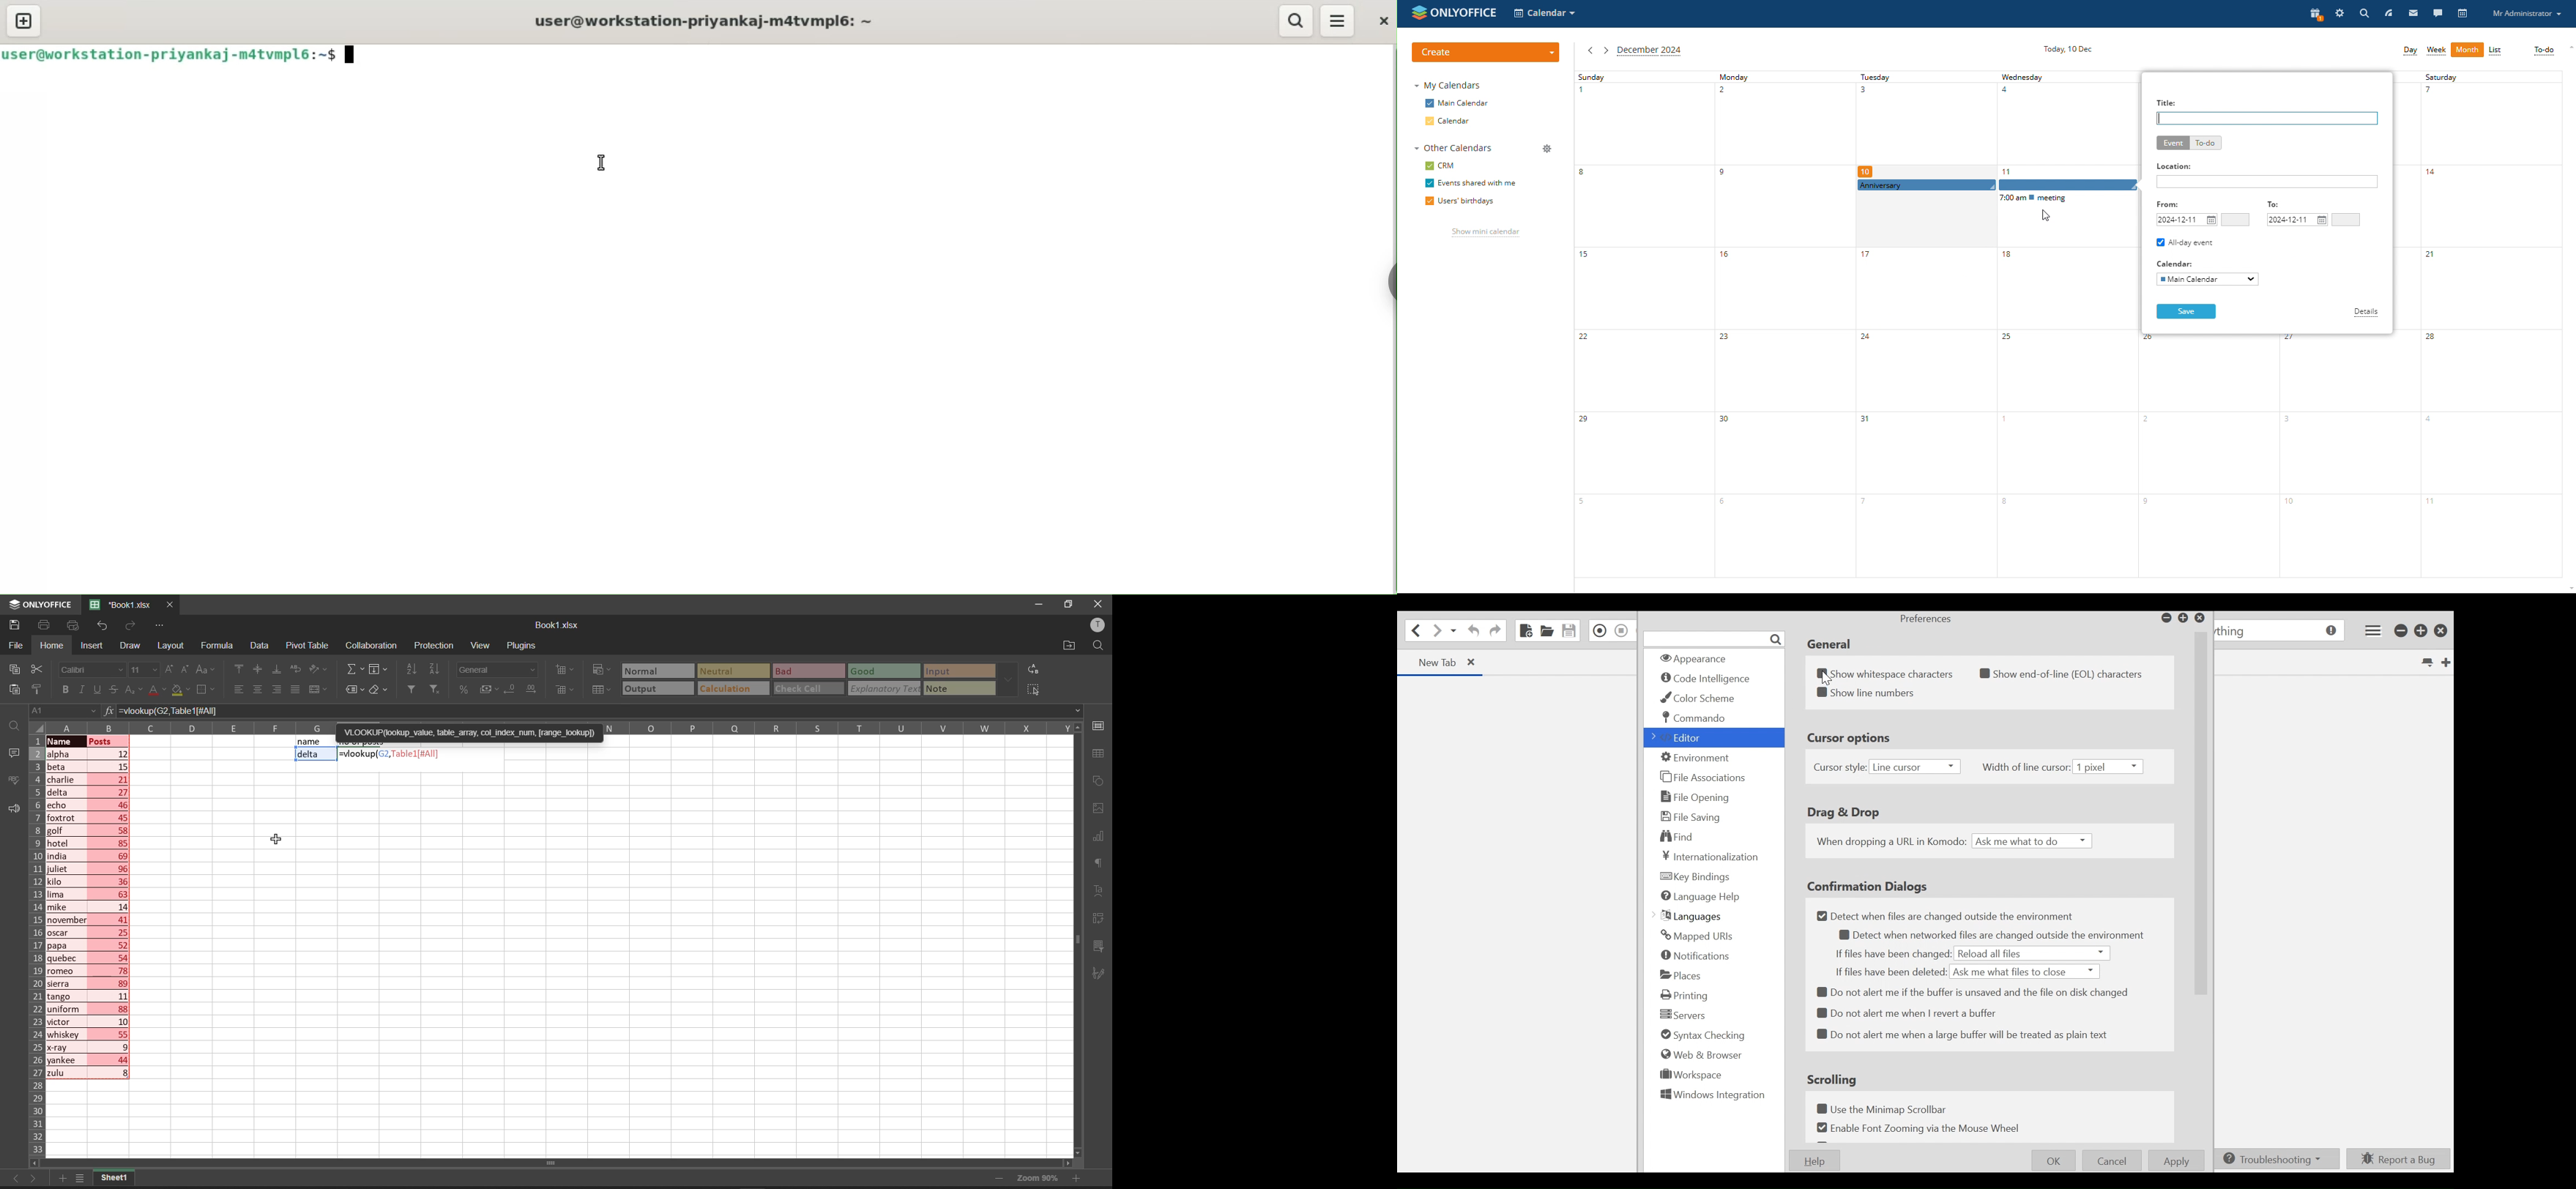 Image resolution: width=2576 pixels, height=1204 pixels. Describe the element at coordinates (2276, 205) in the screenshot. I see `To:` at that location.